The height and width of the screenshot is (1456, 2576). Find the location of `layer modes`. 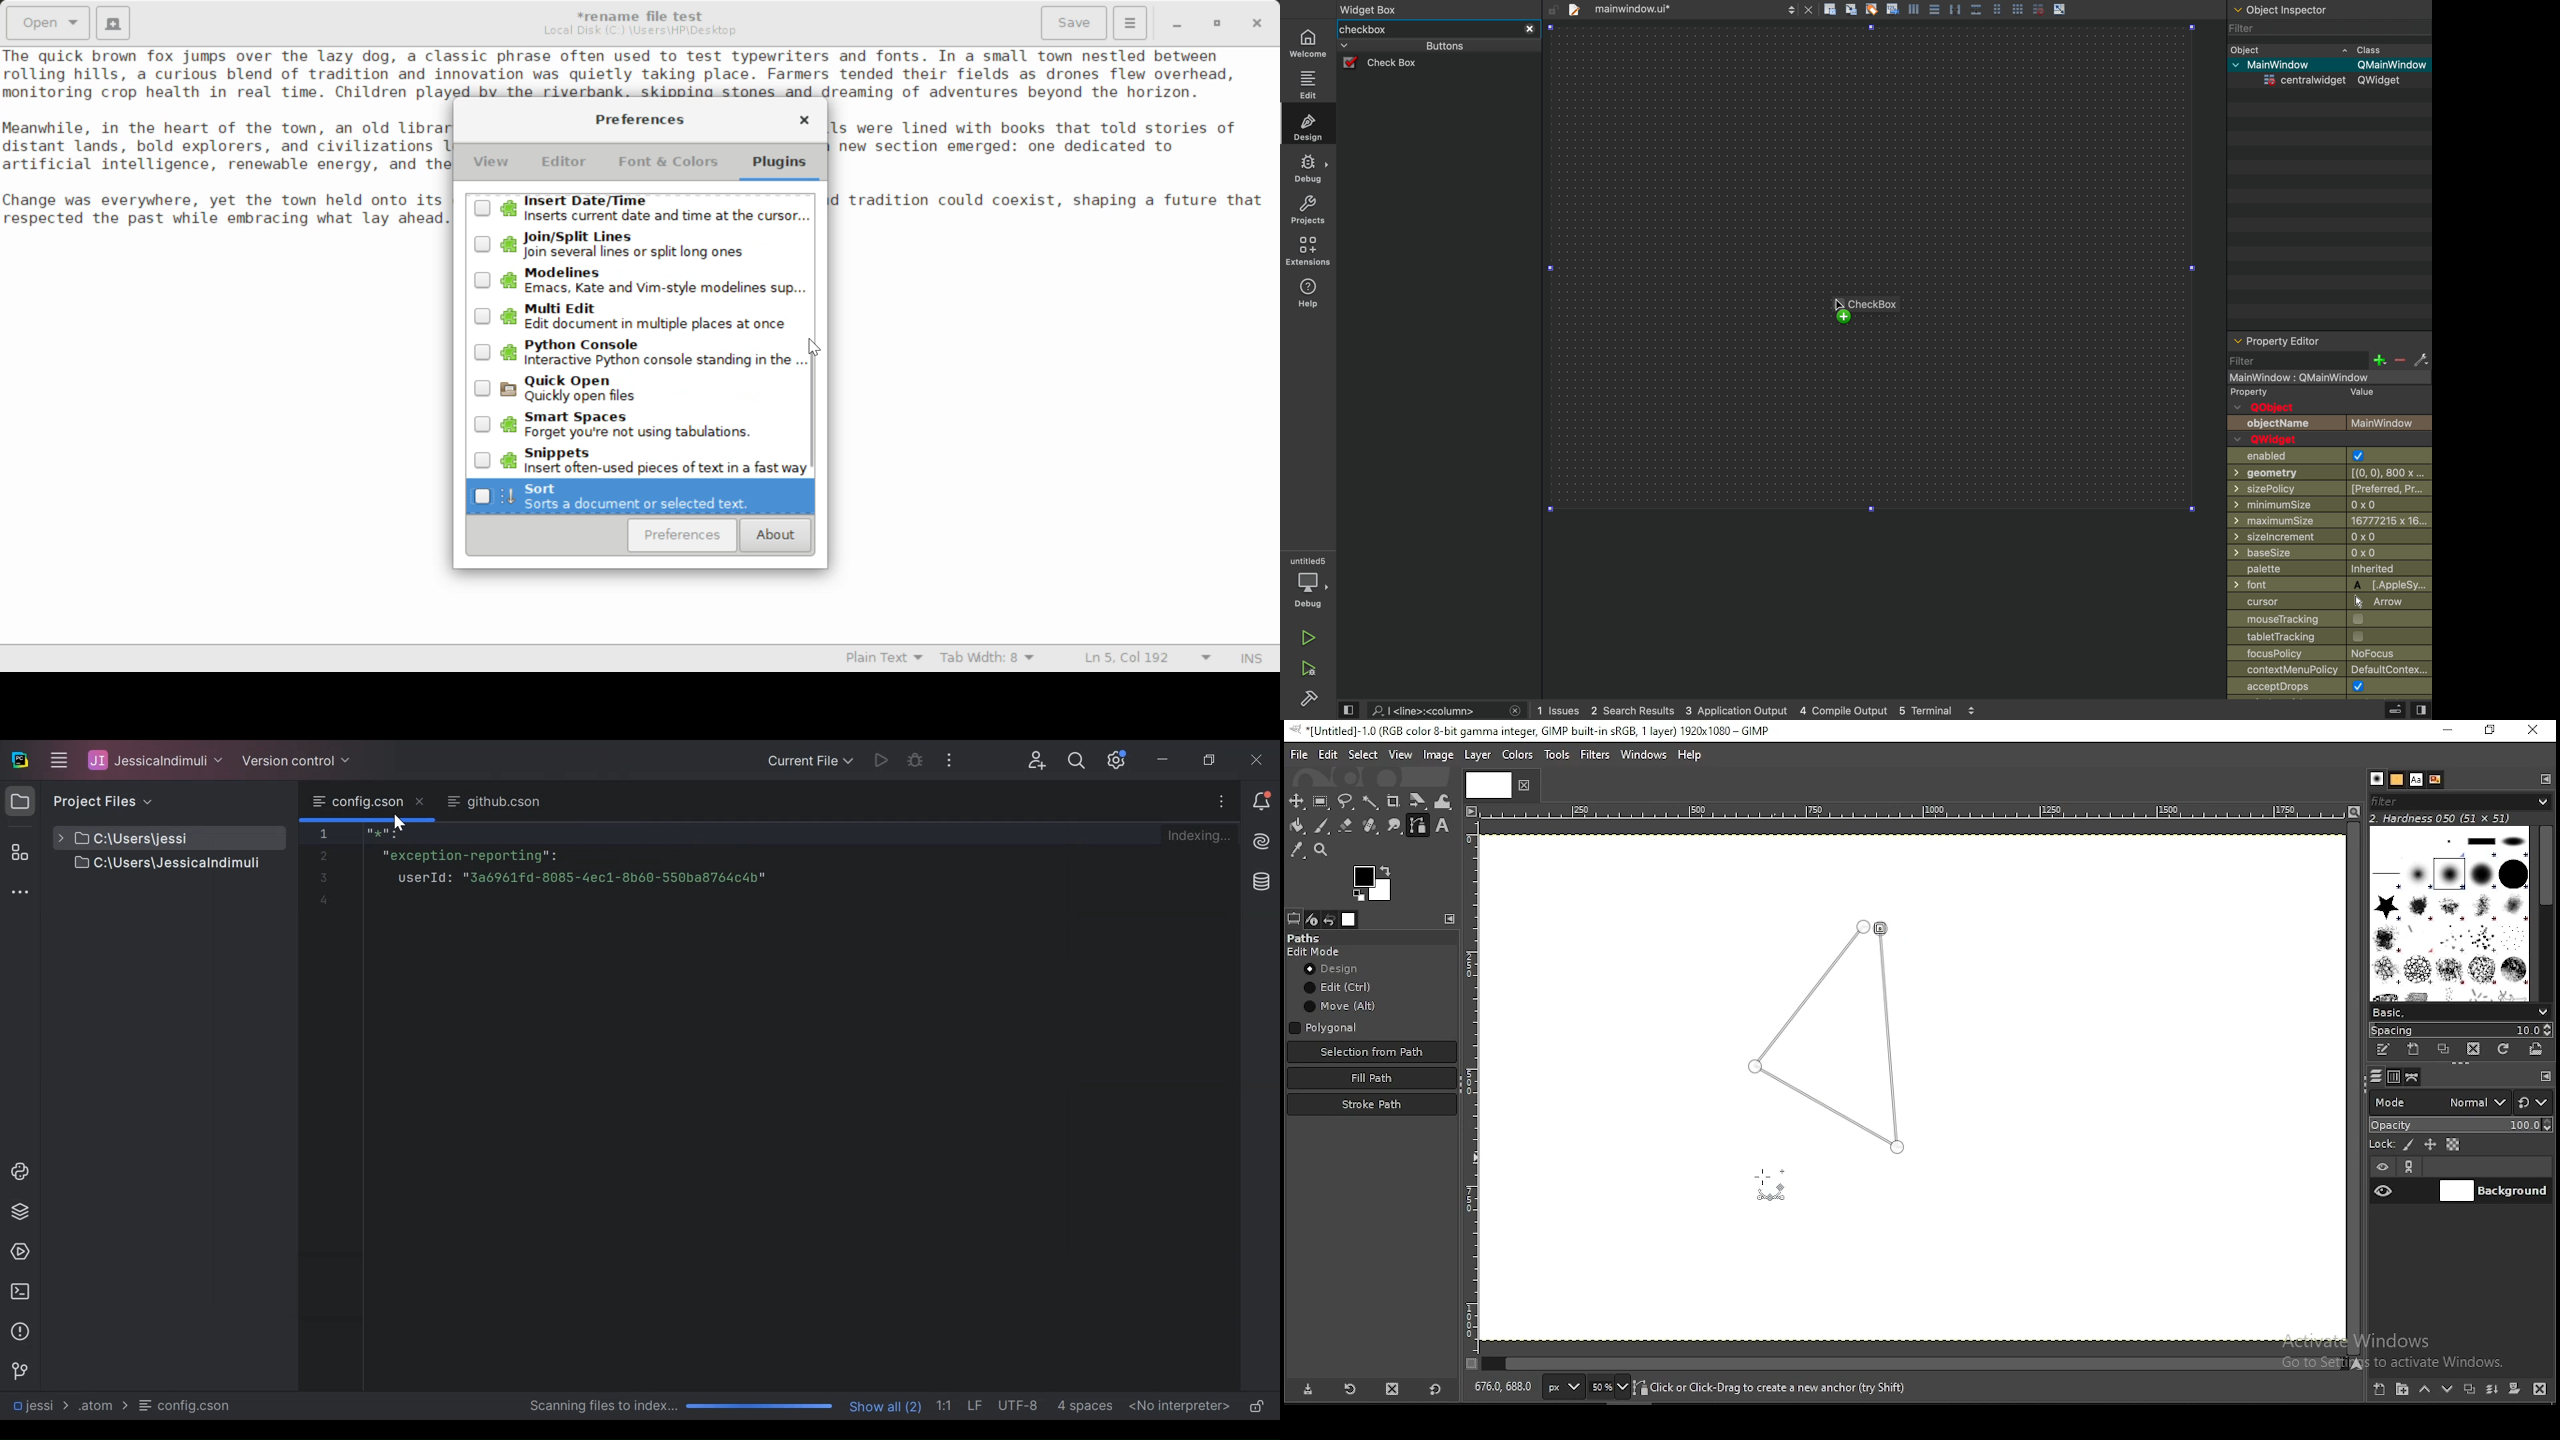

layer modes is located at coordinates (2439, 1102).